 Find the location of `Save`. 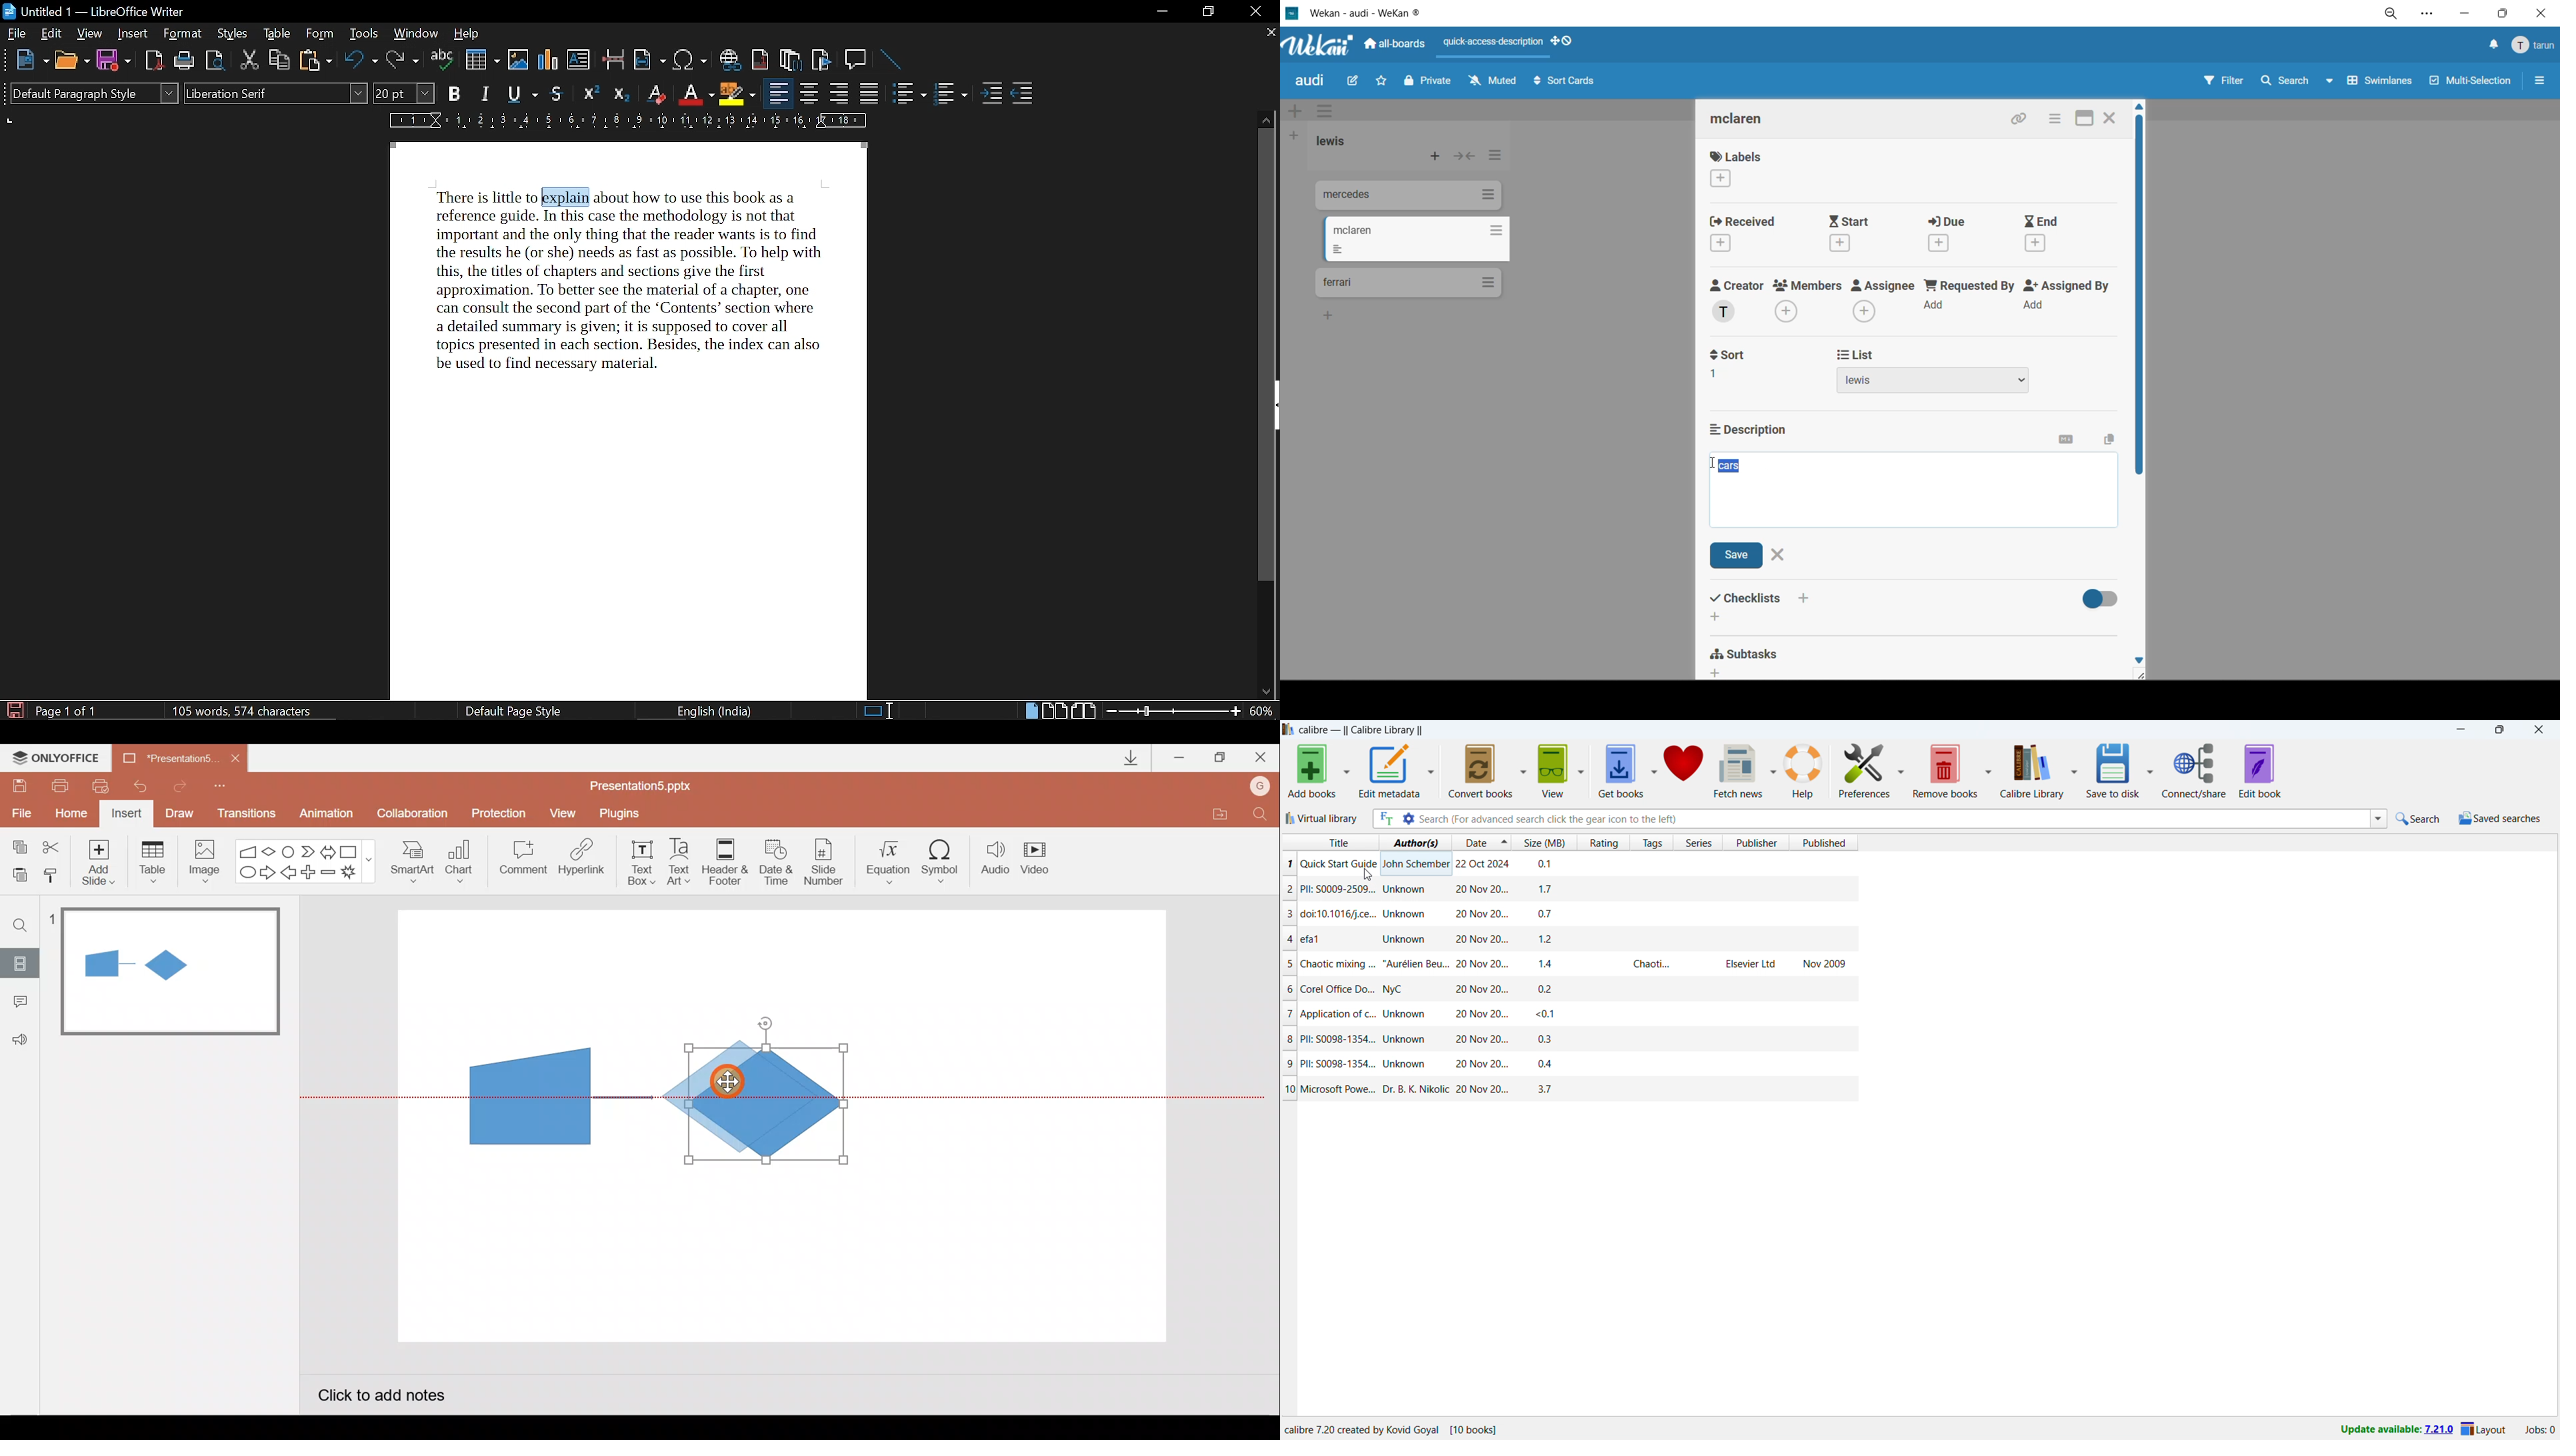

Save is located at coordinates (19, 783).